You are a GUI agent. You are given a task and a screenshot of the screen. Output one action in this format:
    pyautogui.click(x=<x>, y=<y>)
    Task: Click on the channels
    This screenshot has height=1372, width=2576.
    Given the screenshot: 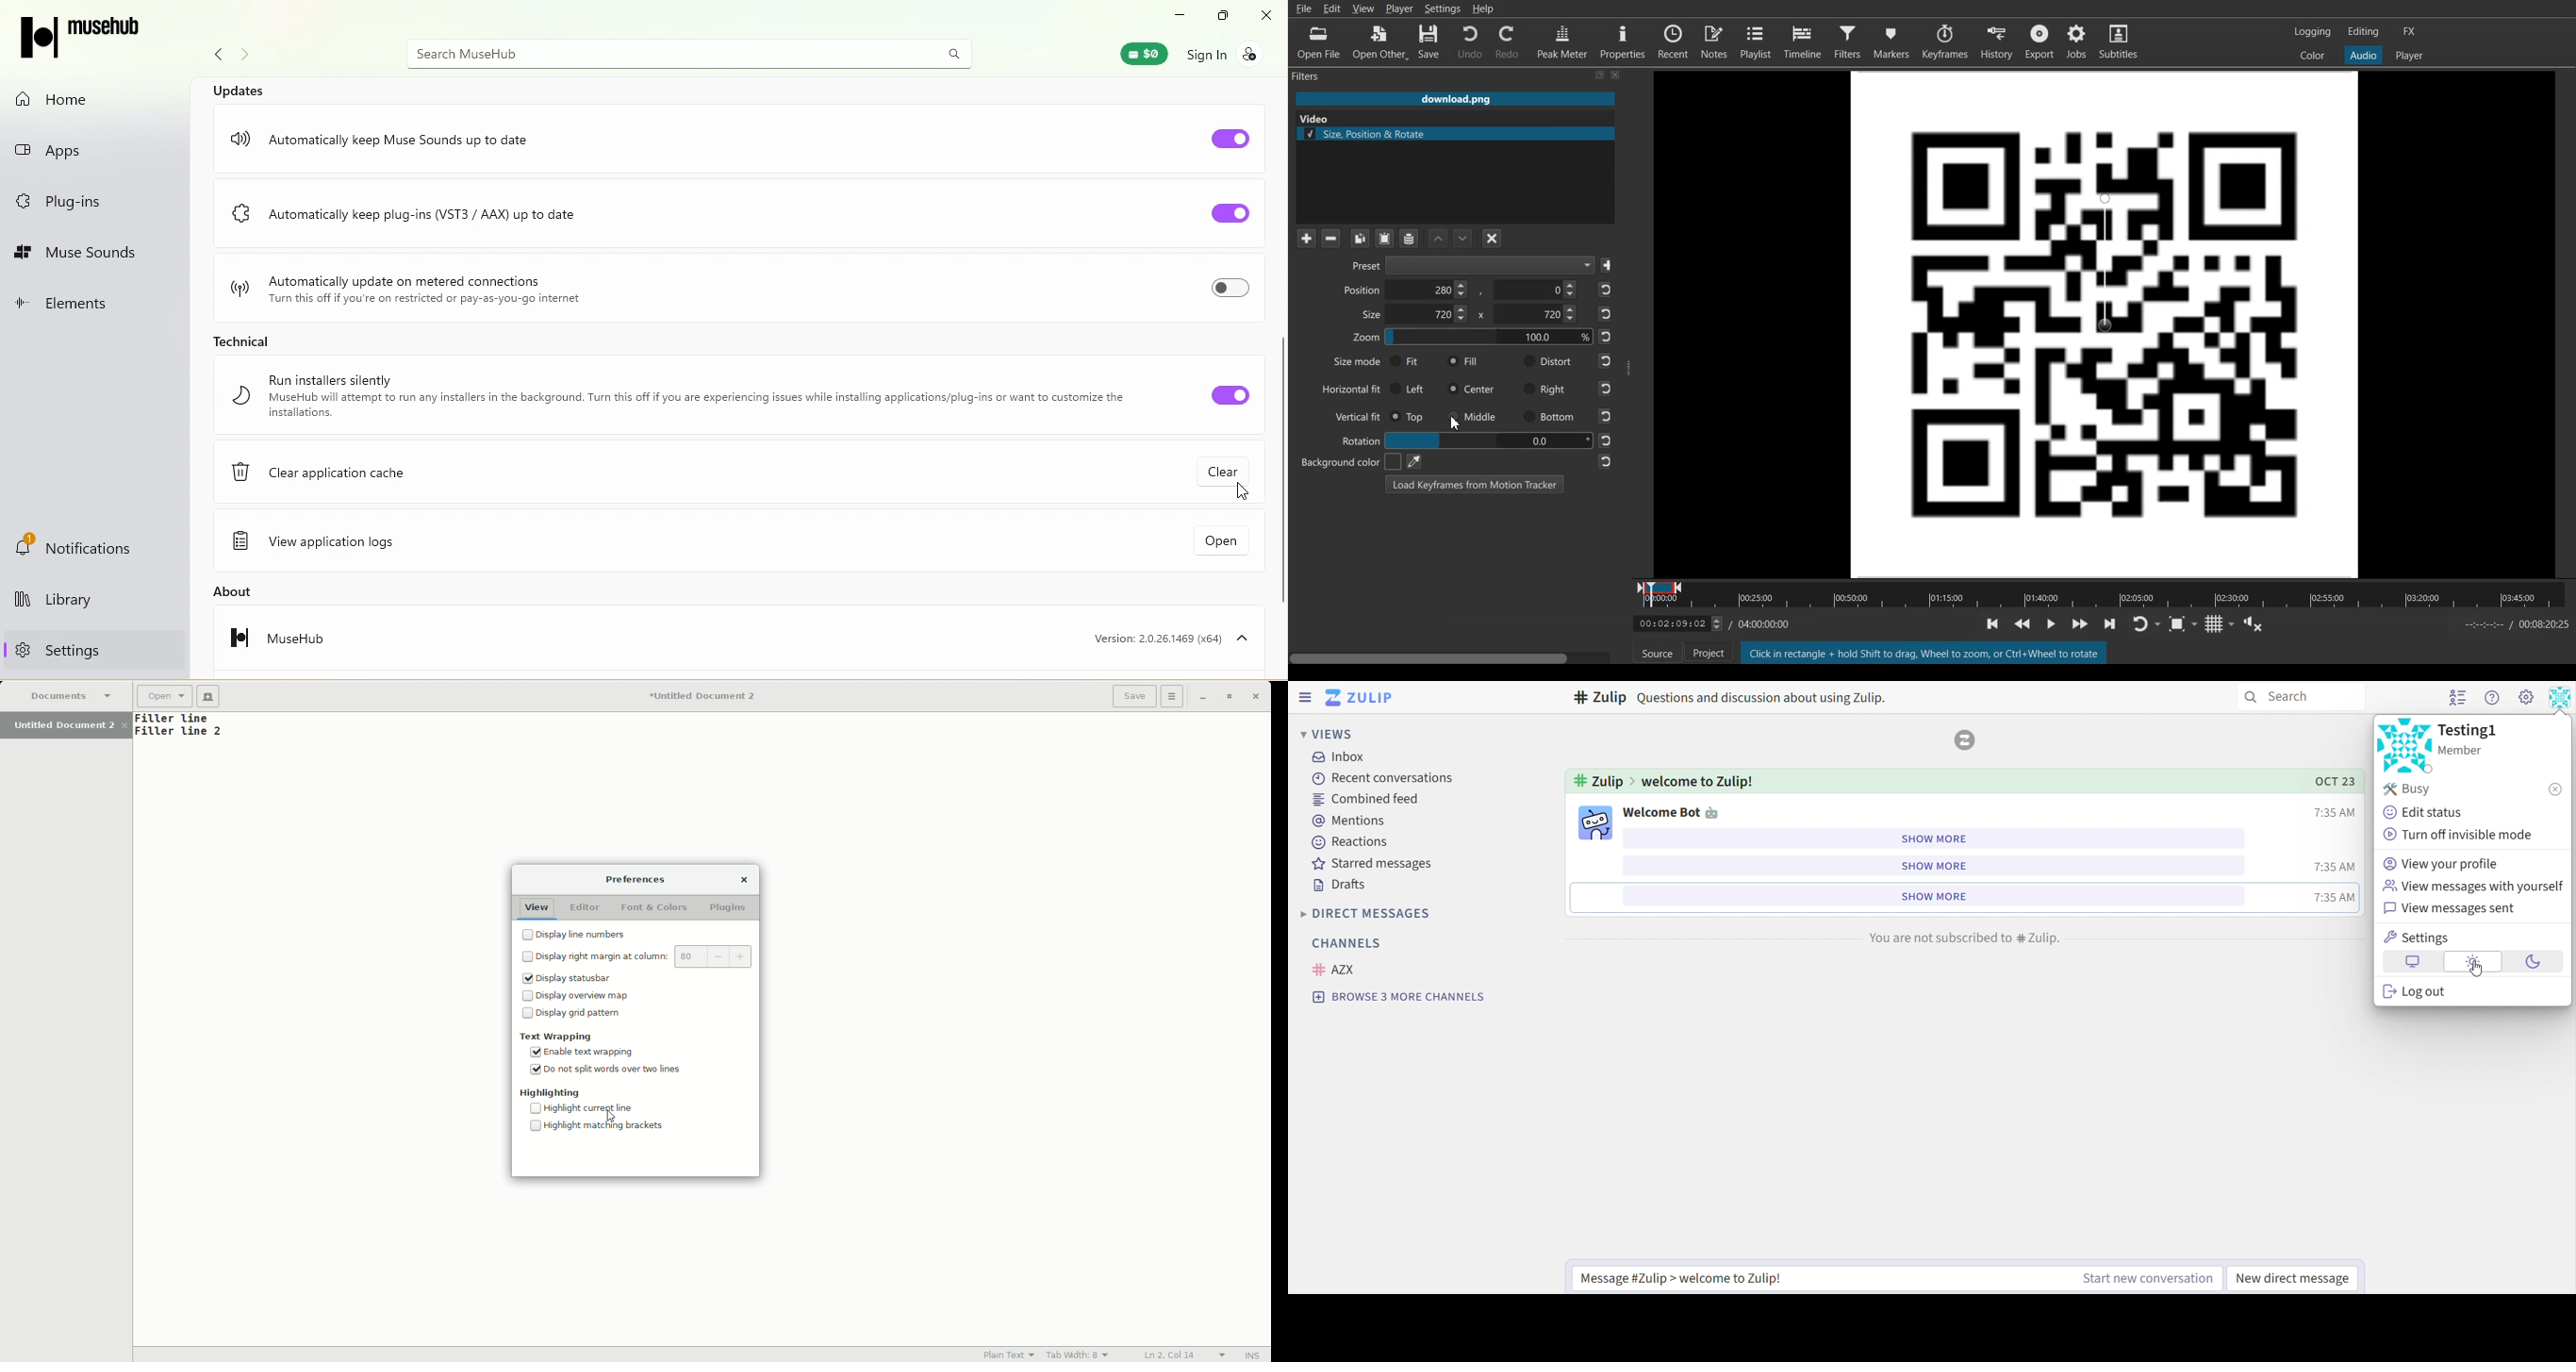 What is the action you would take?
    pyautogui.click(x=1353, y=944)
    